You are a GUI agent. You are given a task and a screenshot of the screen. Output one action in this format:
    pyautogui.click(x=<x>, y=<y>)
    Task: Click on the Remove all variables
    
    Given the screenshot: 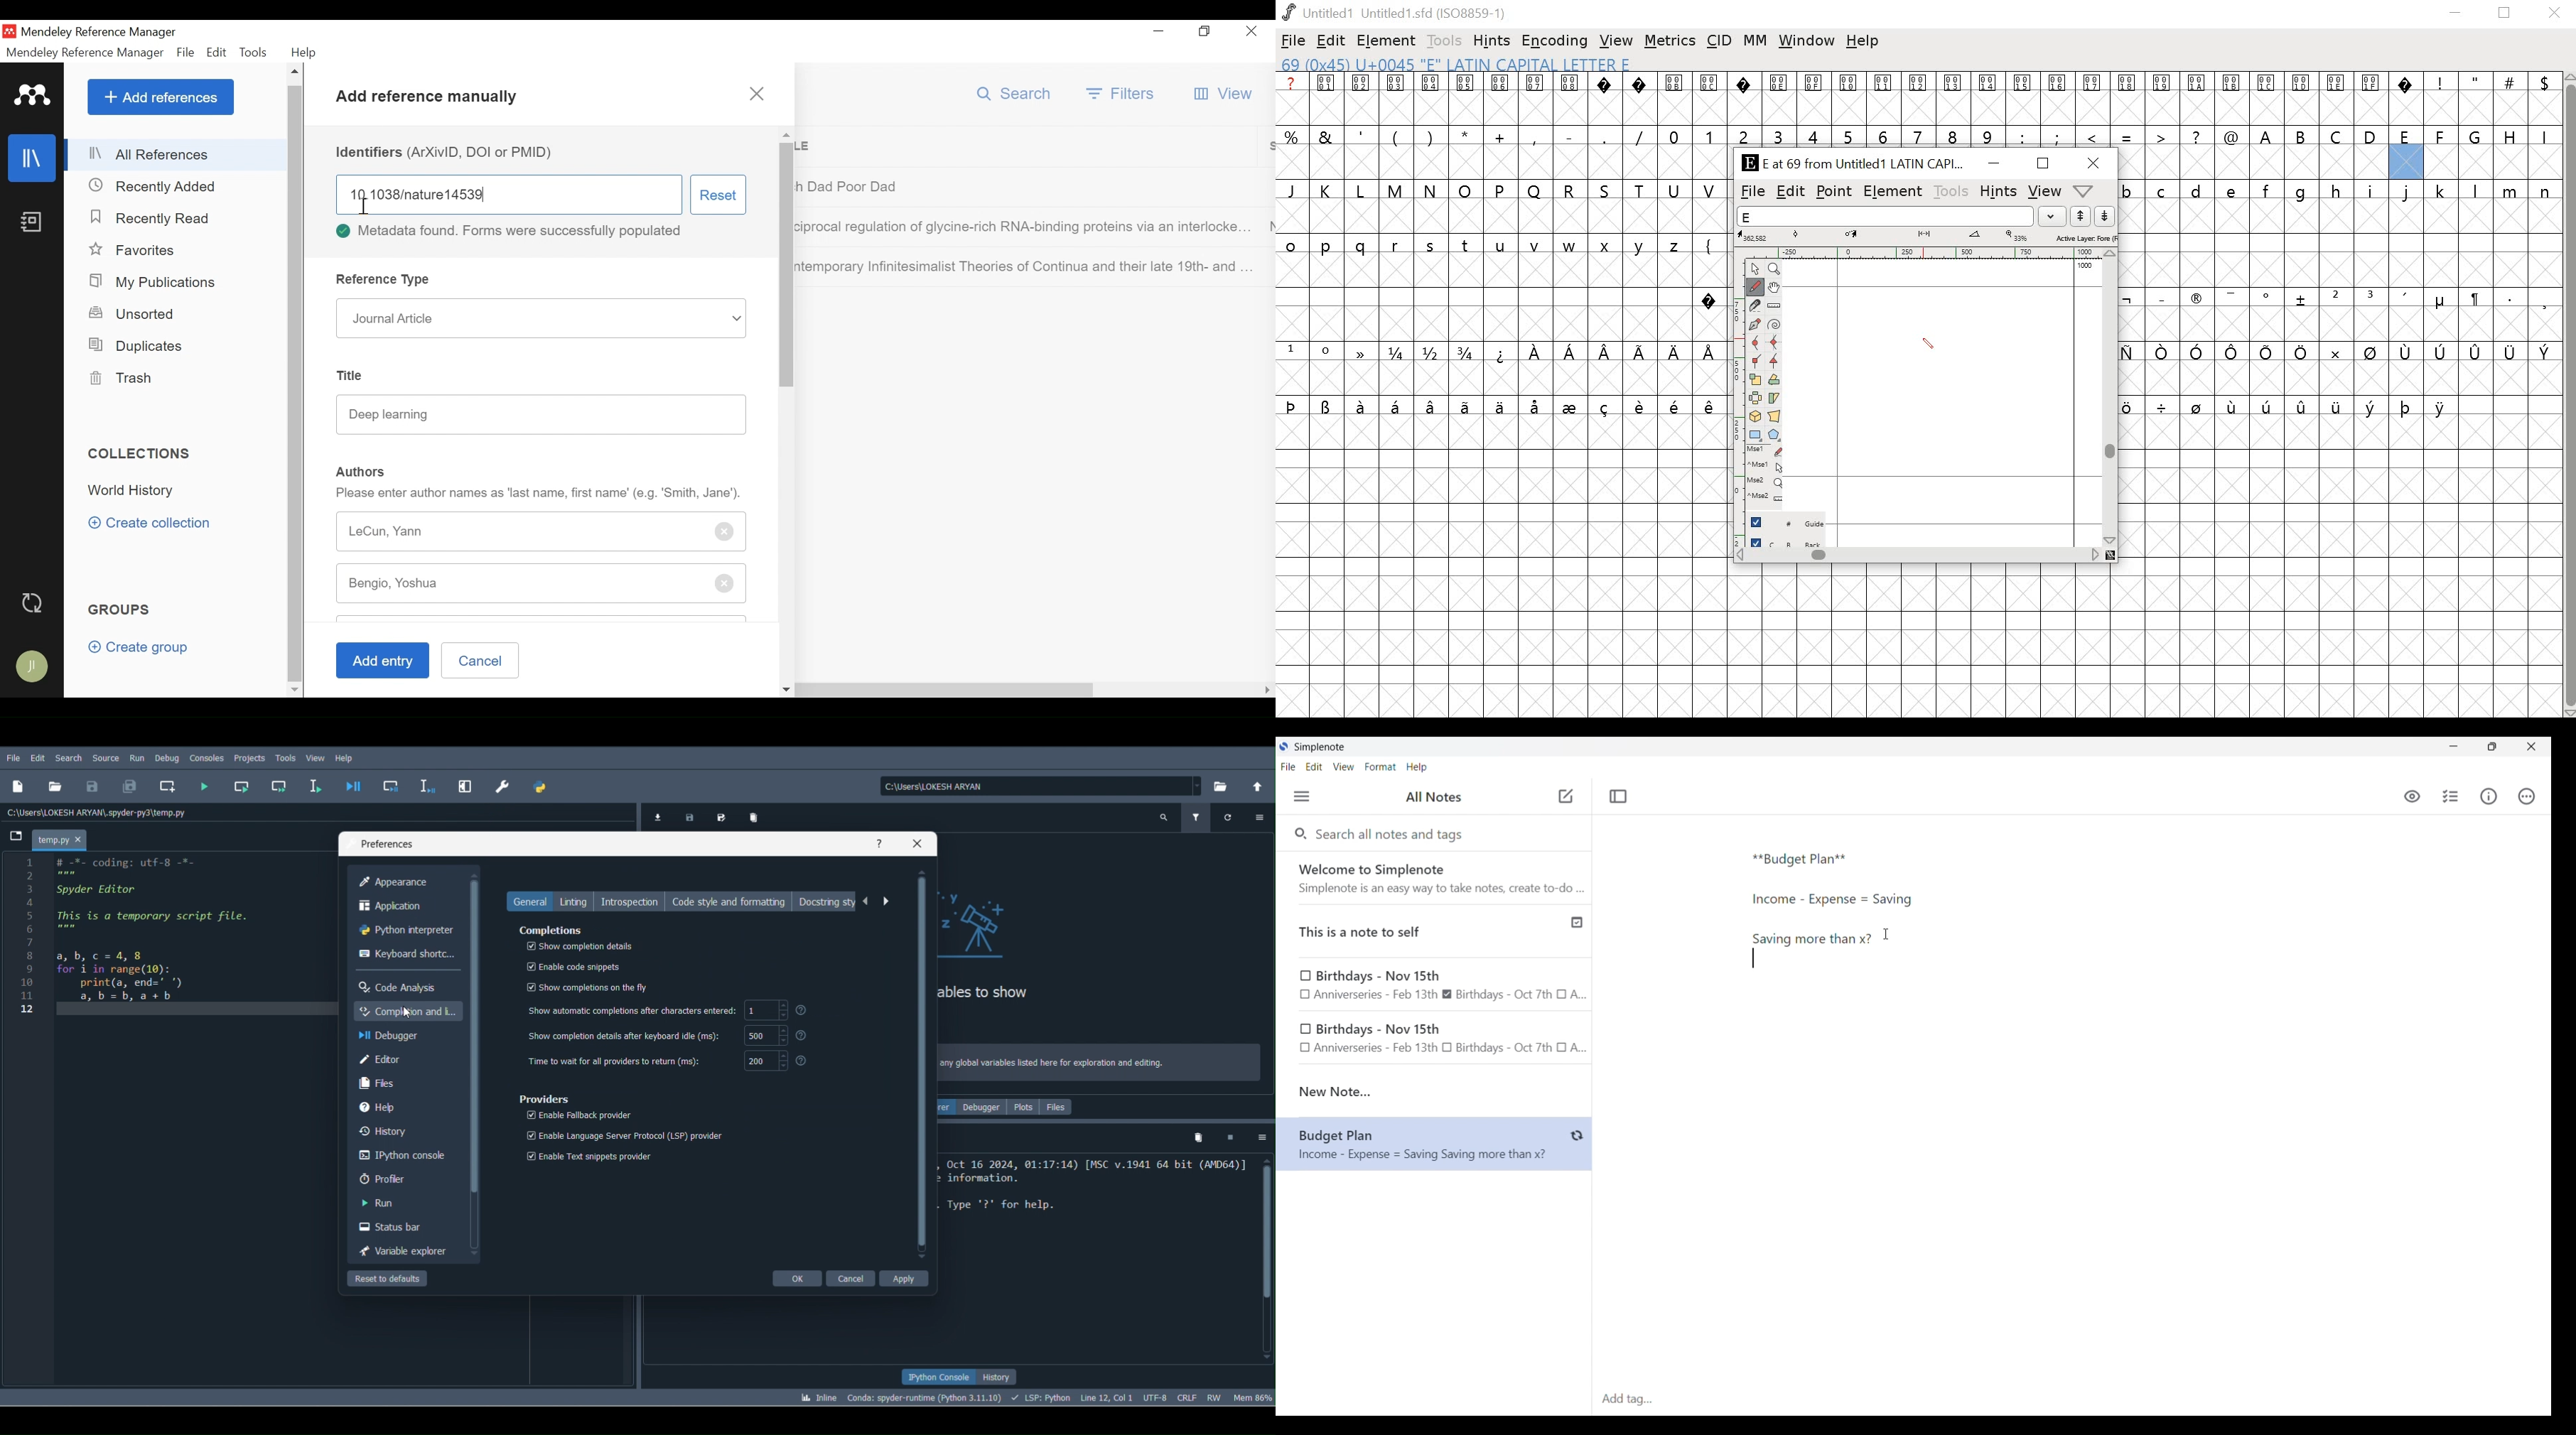 What is the action you would take?
    pyautogui.click(x=757, y=817)
    